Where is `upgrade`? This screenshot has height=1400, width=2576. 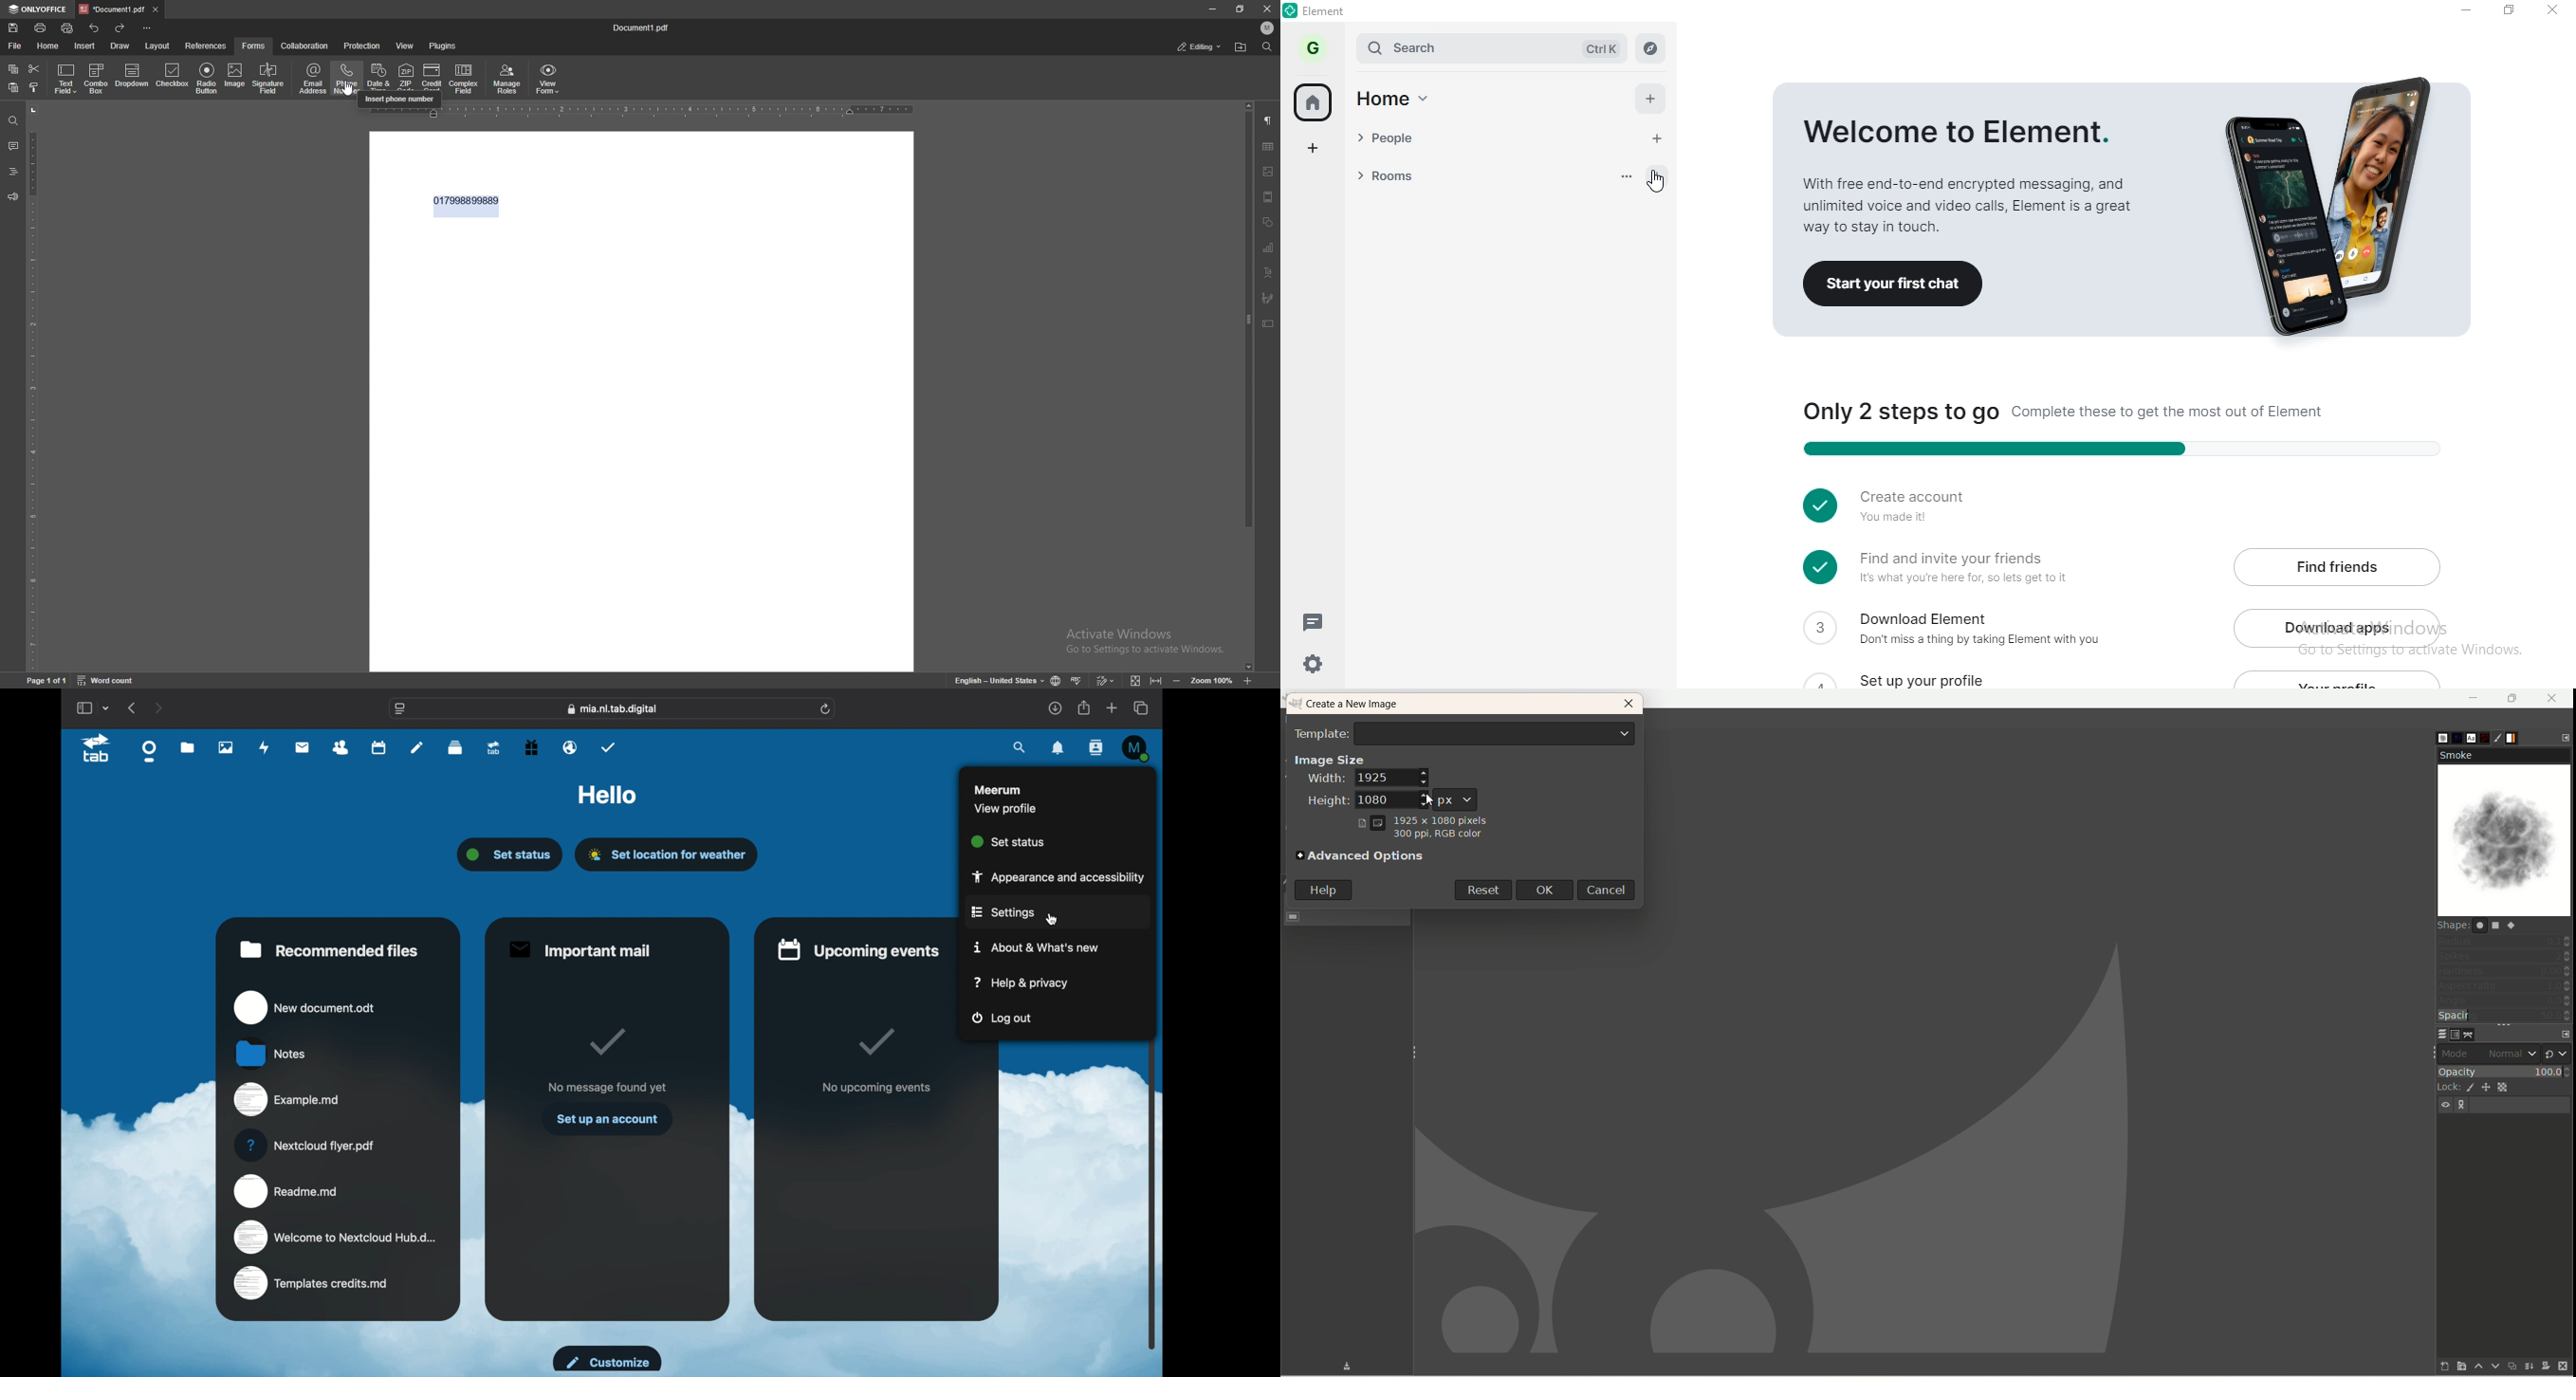 upgrade is located at coordinates (494, 748).